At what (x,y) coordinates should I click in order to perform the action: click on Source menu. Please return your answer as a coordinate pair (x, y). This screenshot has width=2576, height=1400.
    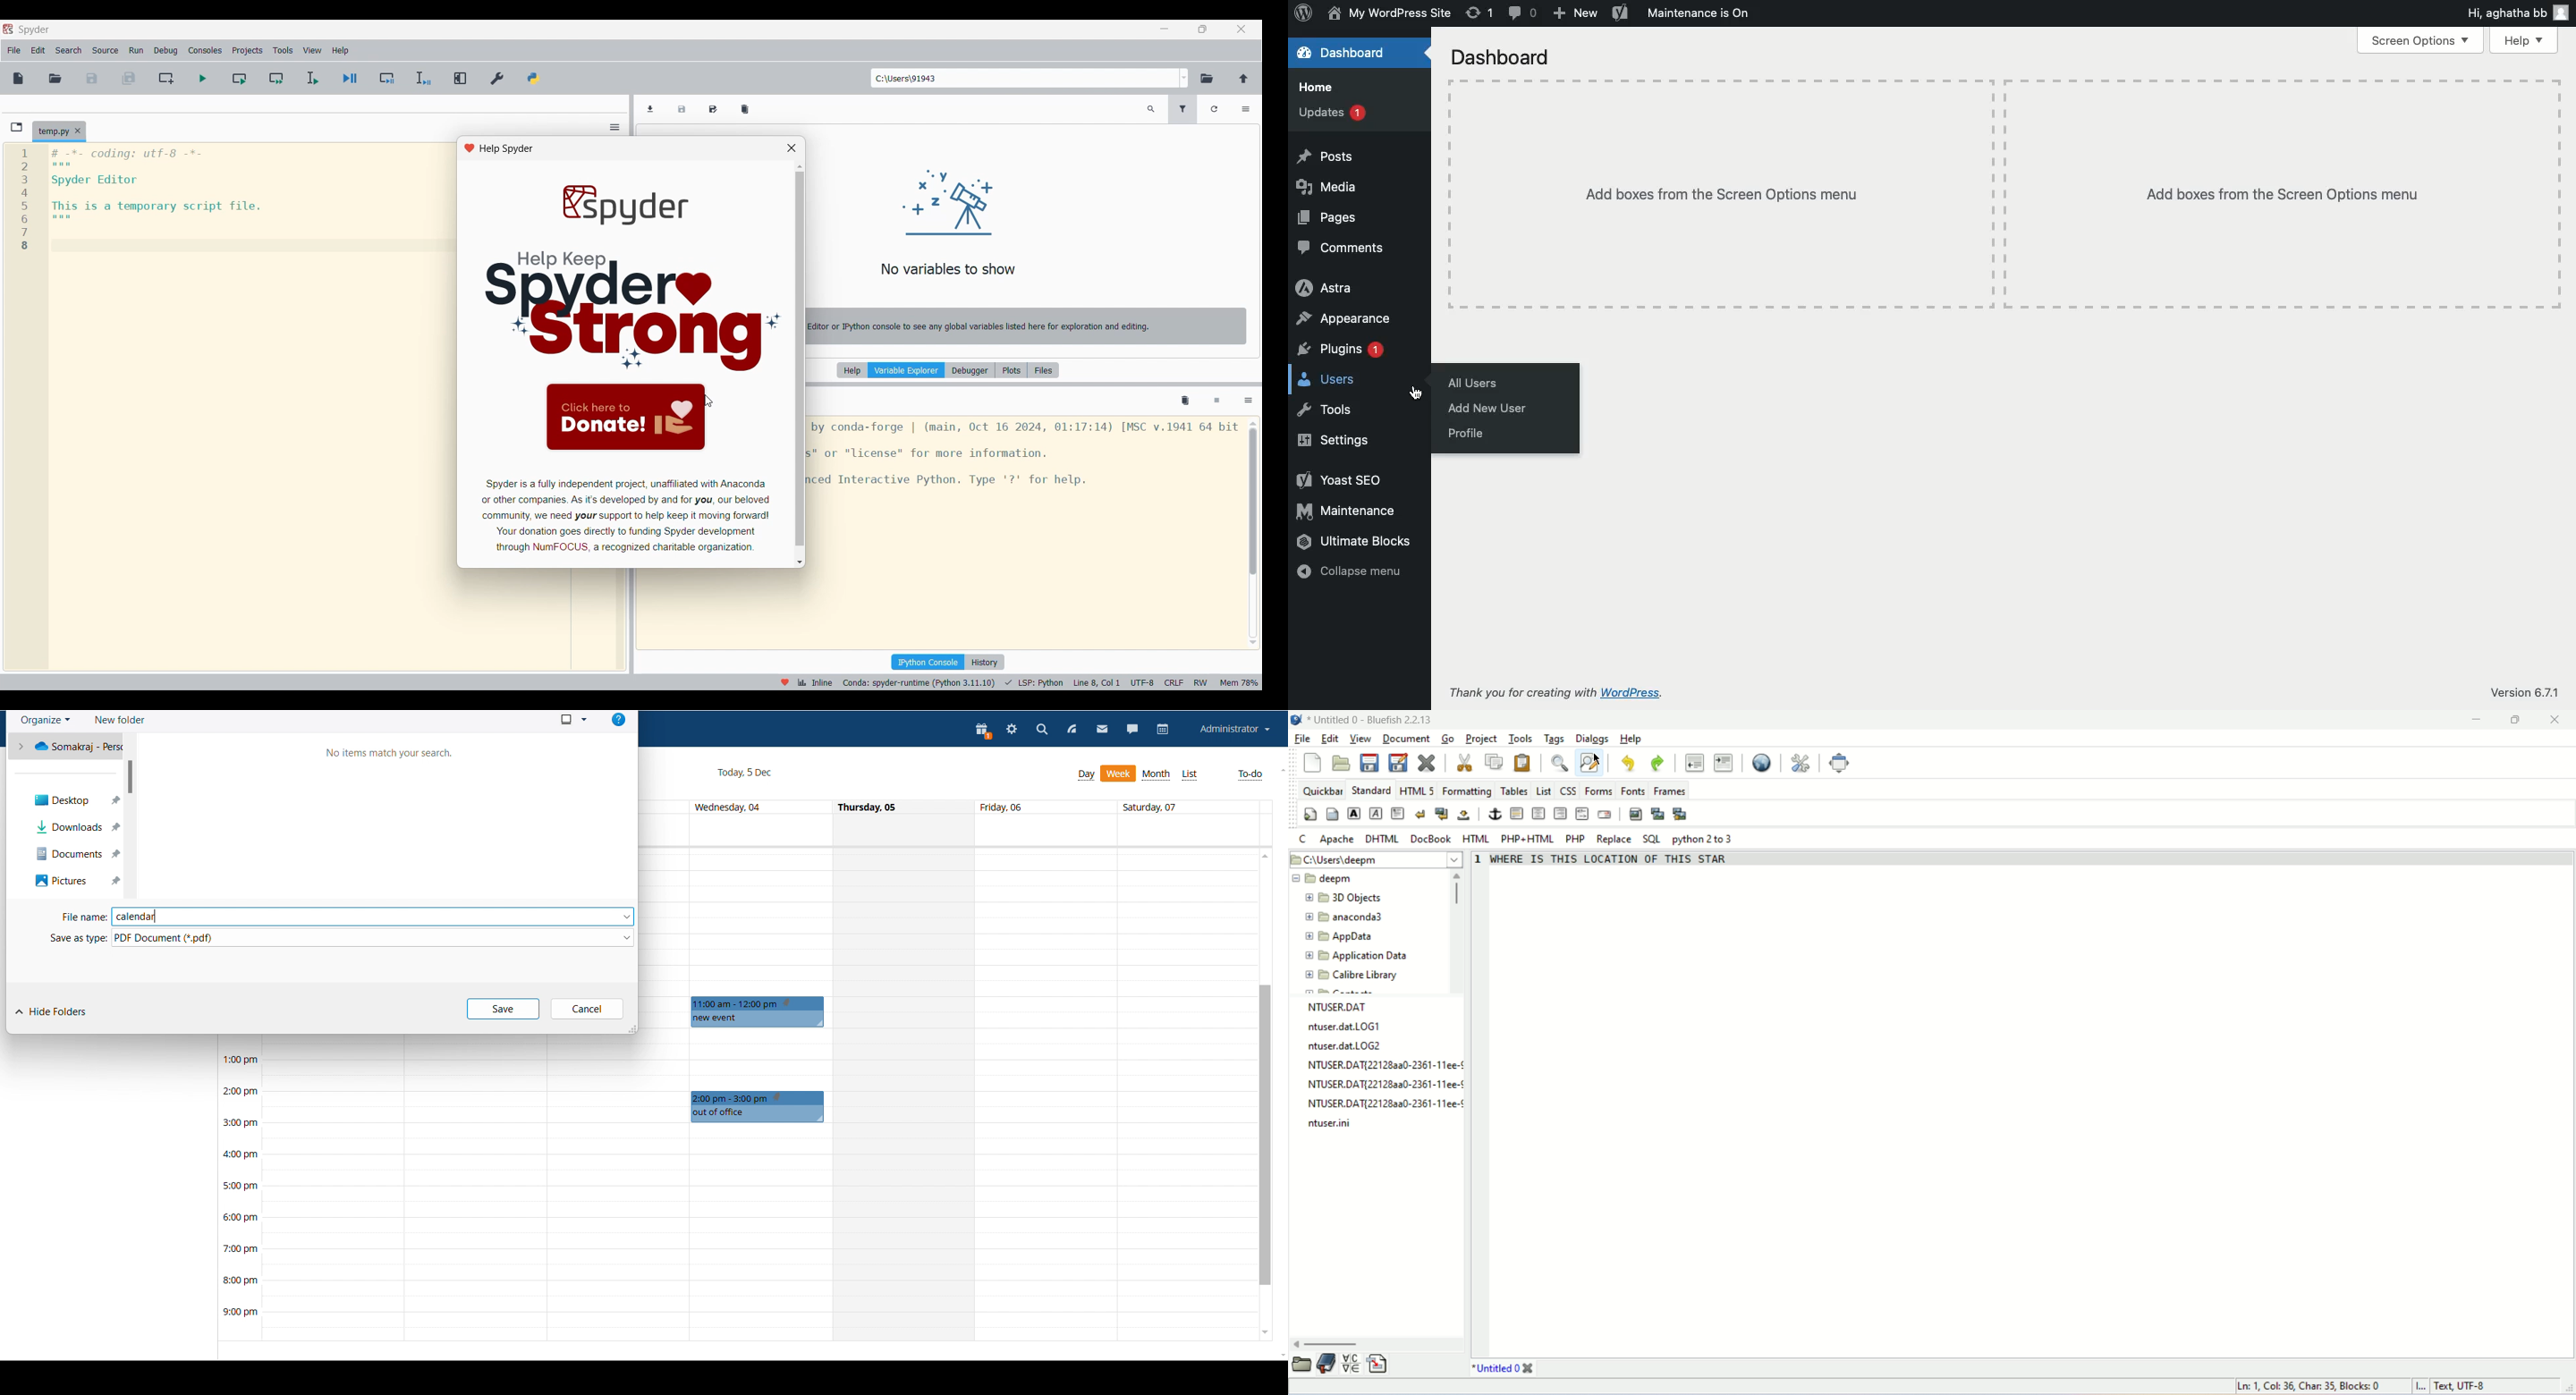
    Looking at the image, I should click on (106, 50).